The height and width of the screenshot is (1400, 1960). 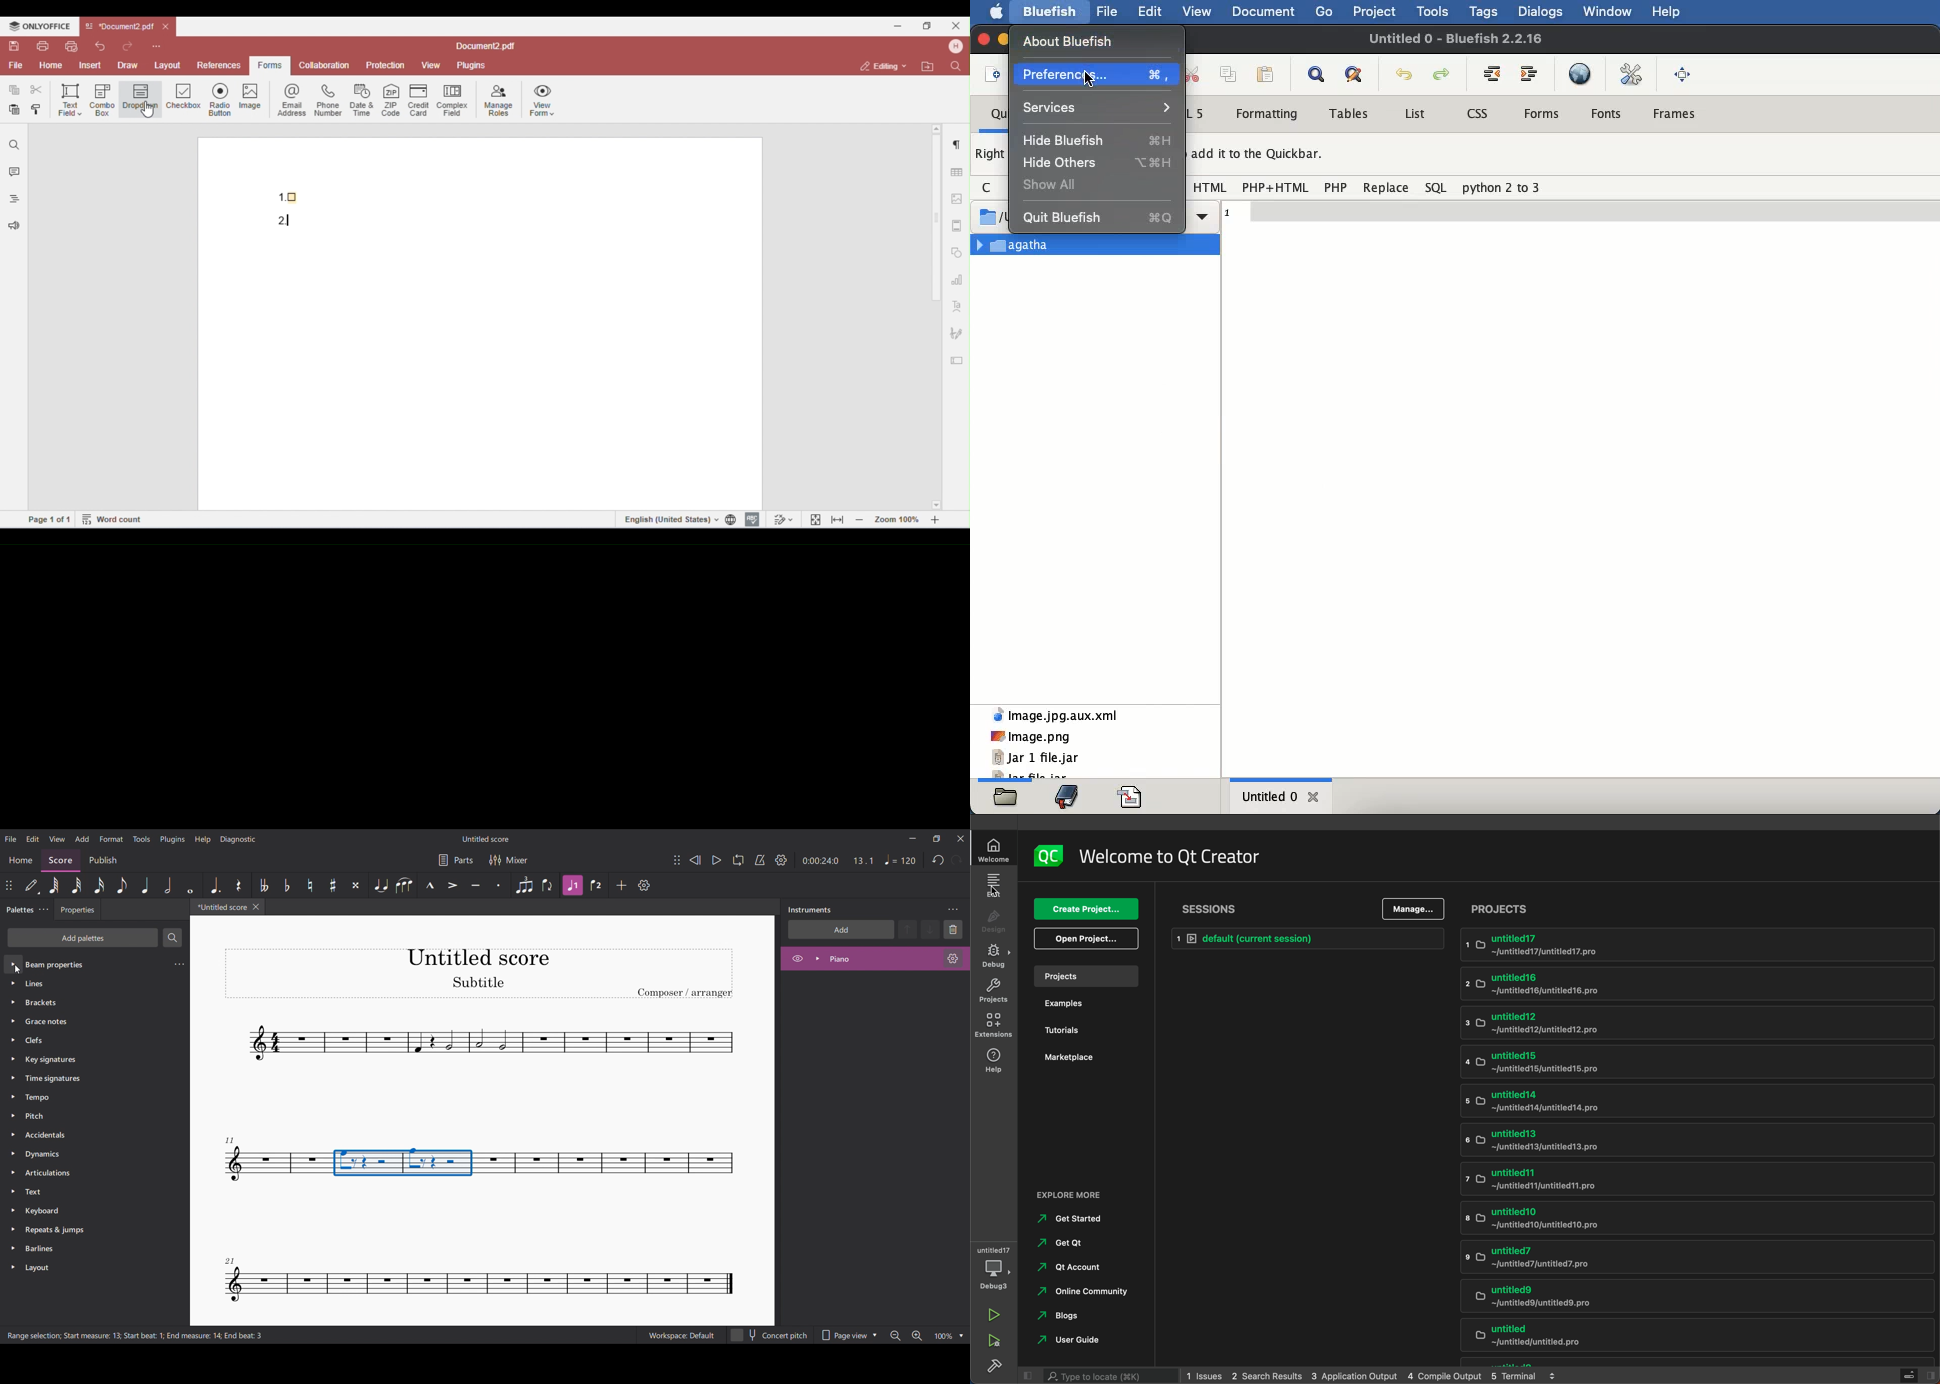 What do you see at coordinates (716, 860) in the screenshot?
I see `Play` at bounding box center [716, 860].